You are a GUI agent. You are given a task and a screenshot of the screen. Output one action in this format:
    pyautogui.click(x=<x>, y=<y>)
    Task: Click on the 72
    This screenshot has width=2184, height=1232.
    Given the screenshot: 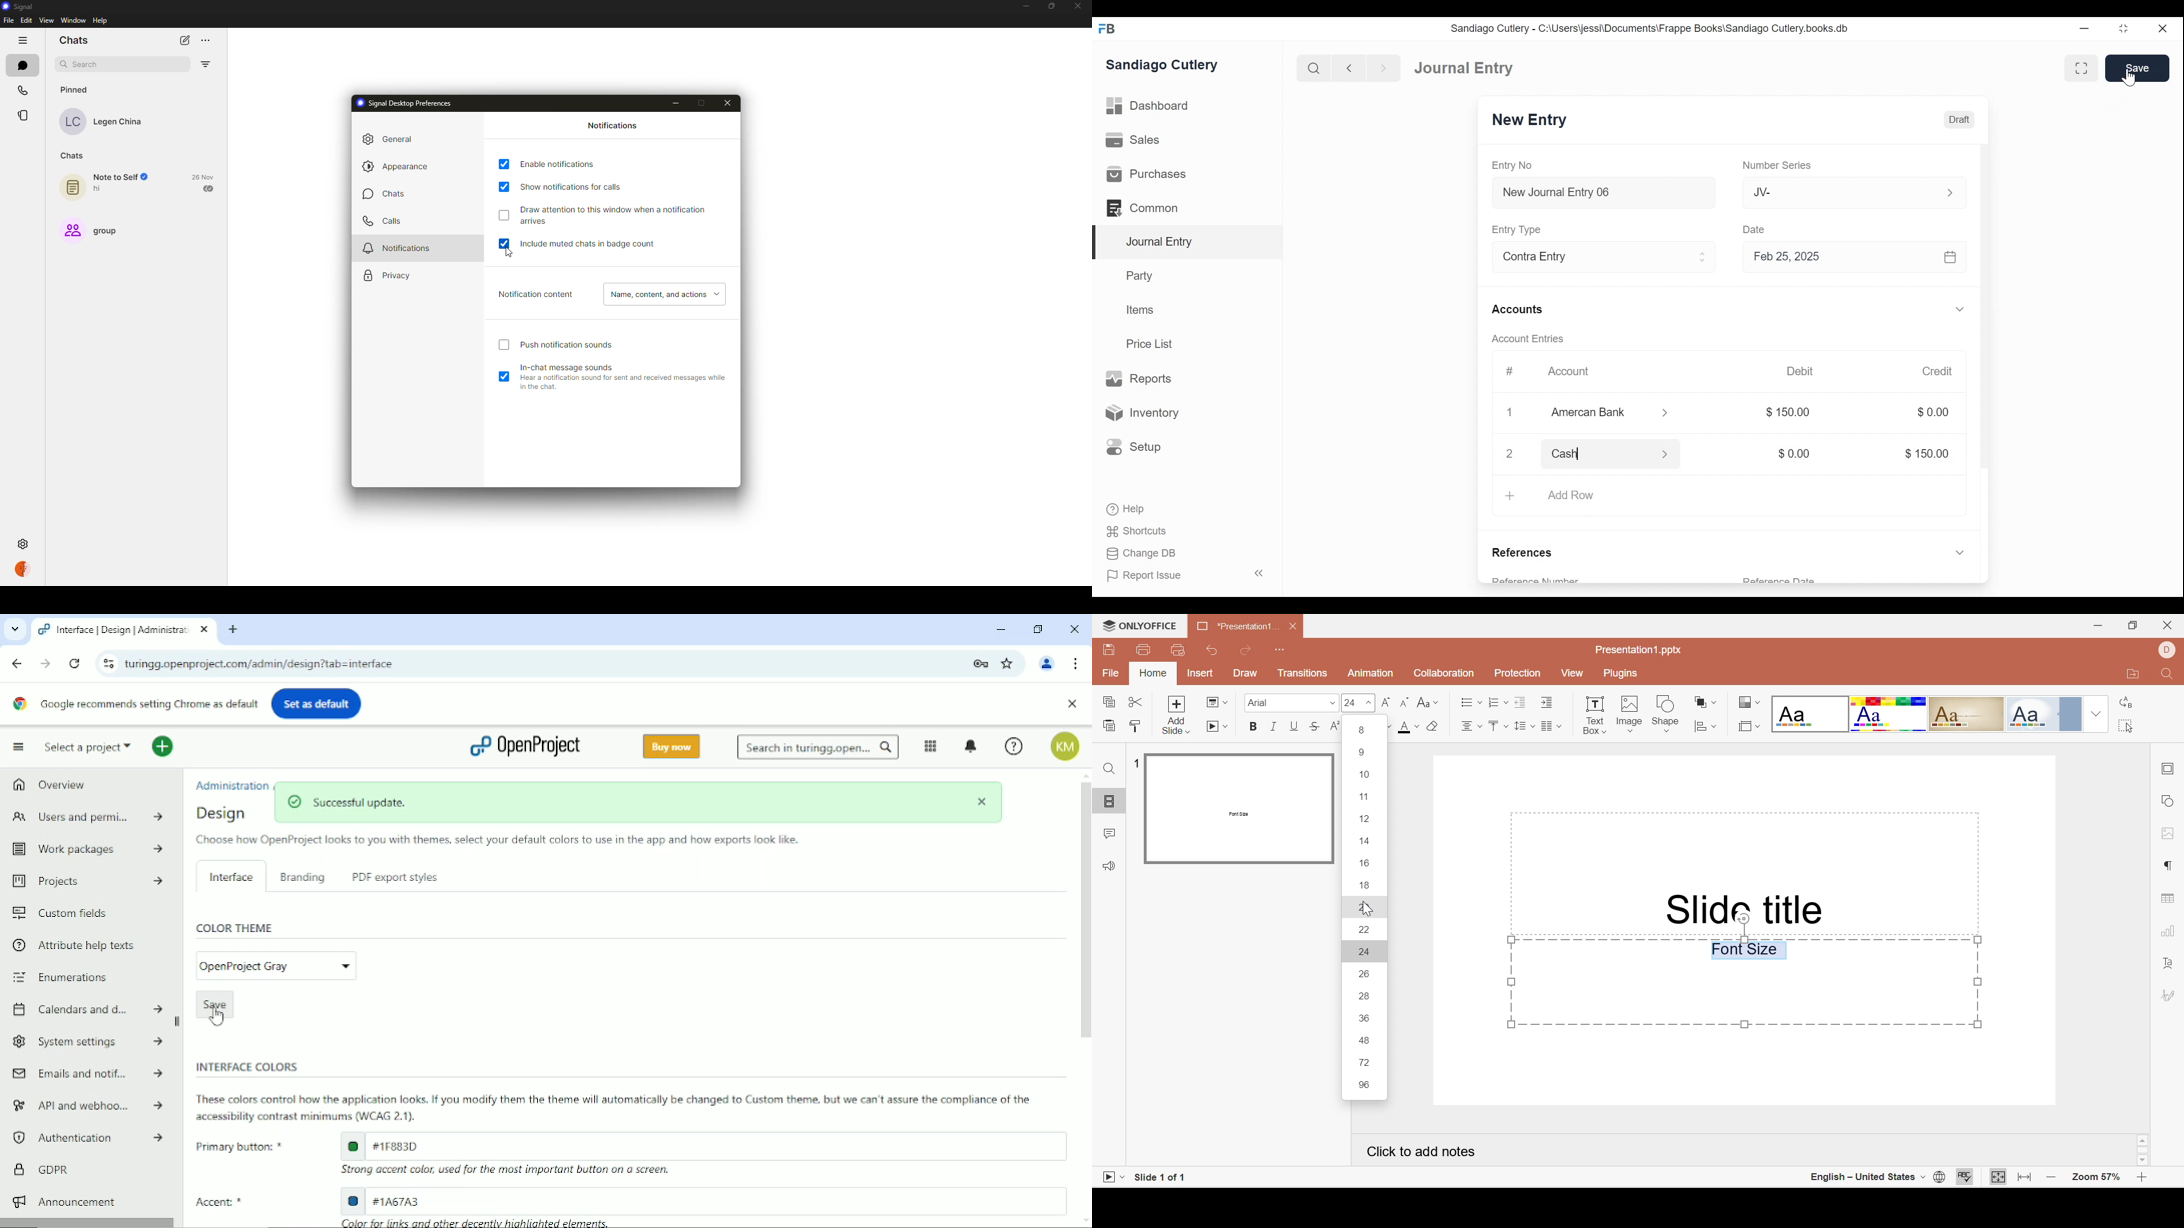 What is the action you would take?
    pyautogui.click(x=1367, y=1064)
    